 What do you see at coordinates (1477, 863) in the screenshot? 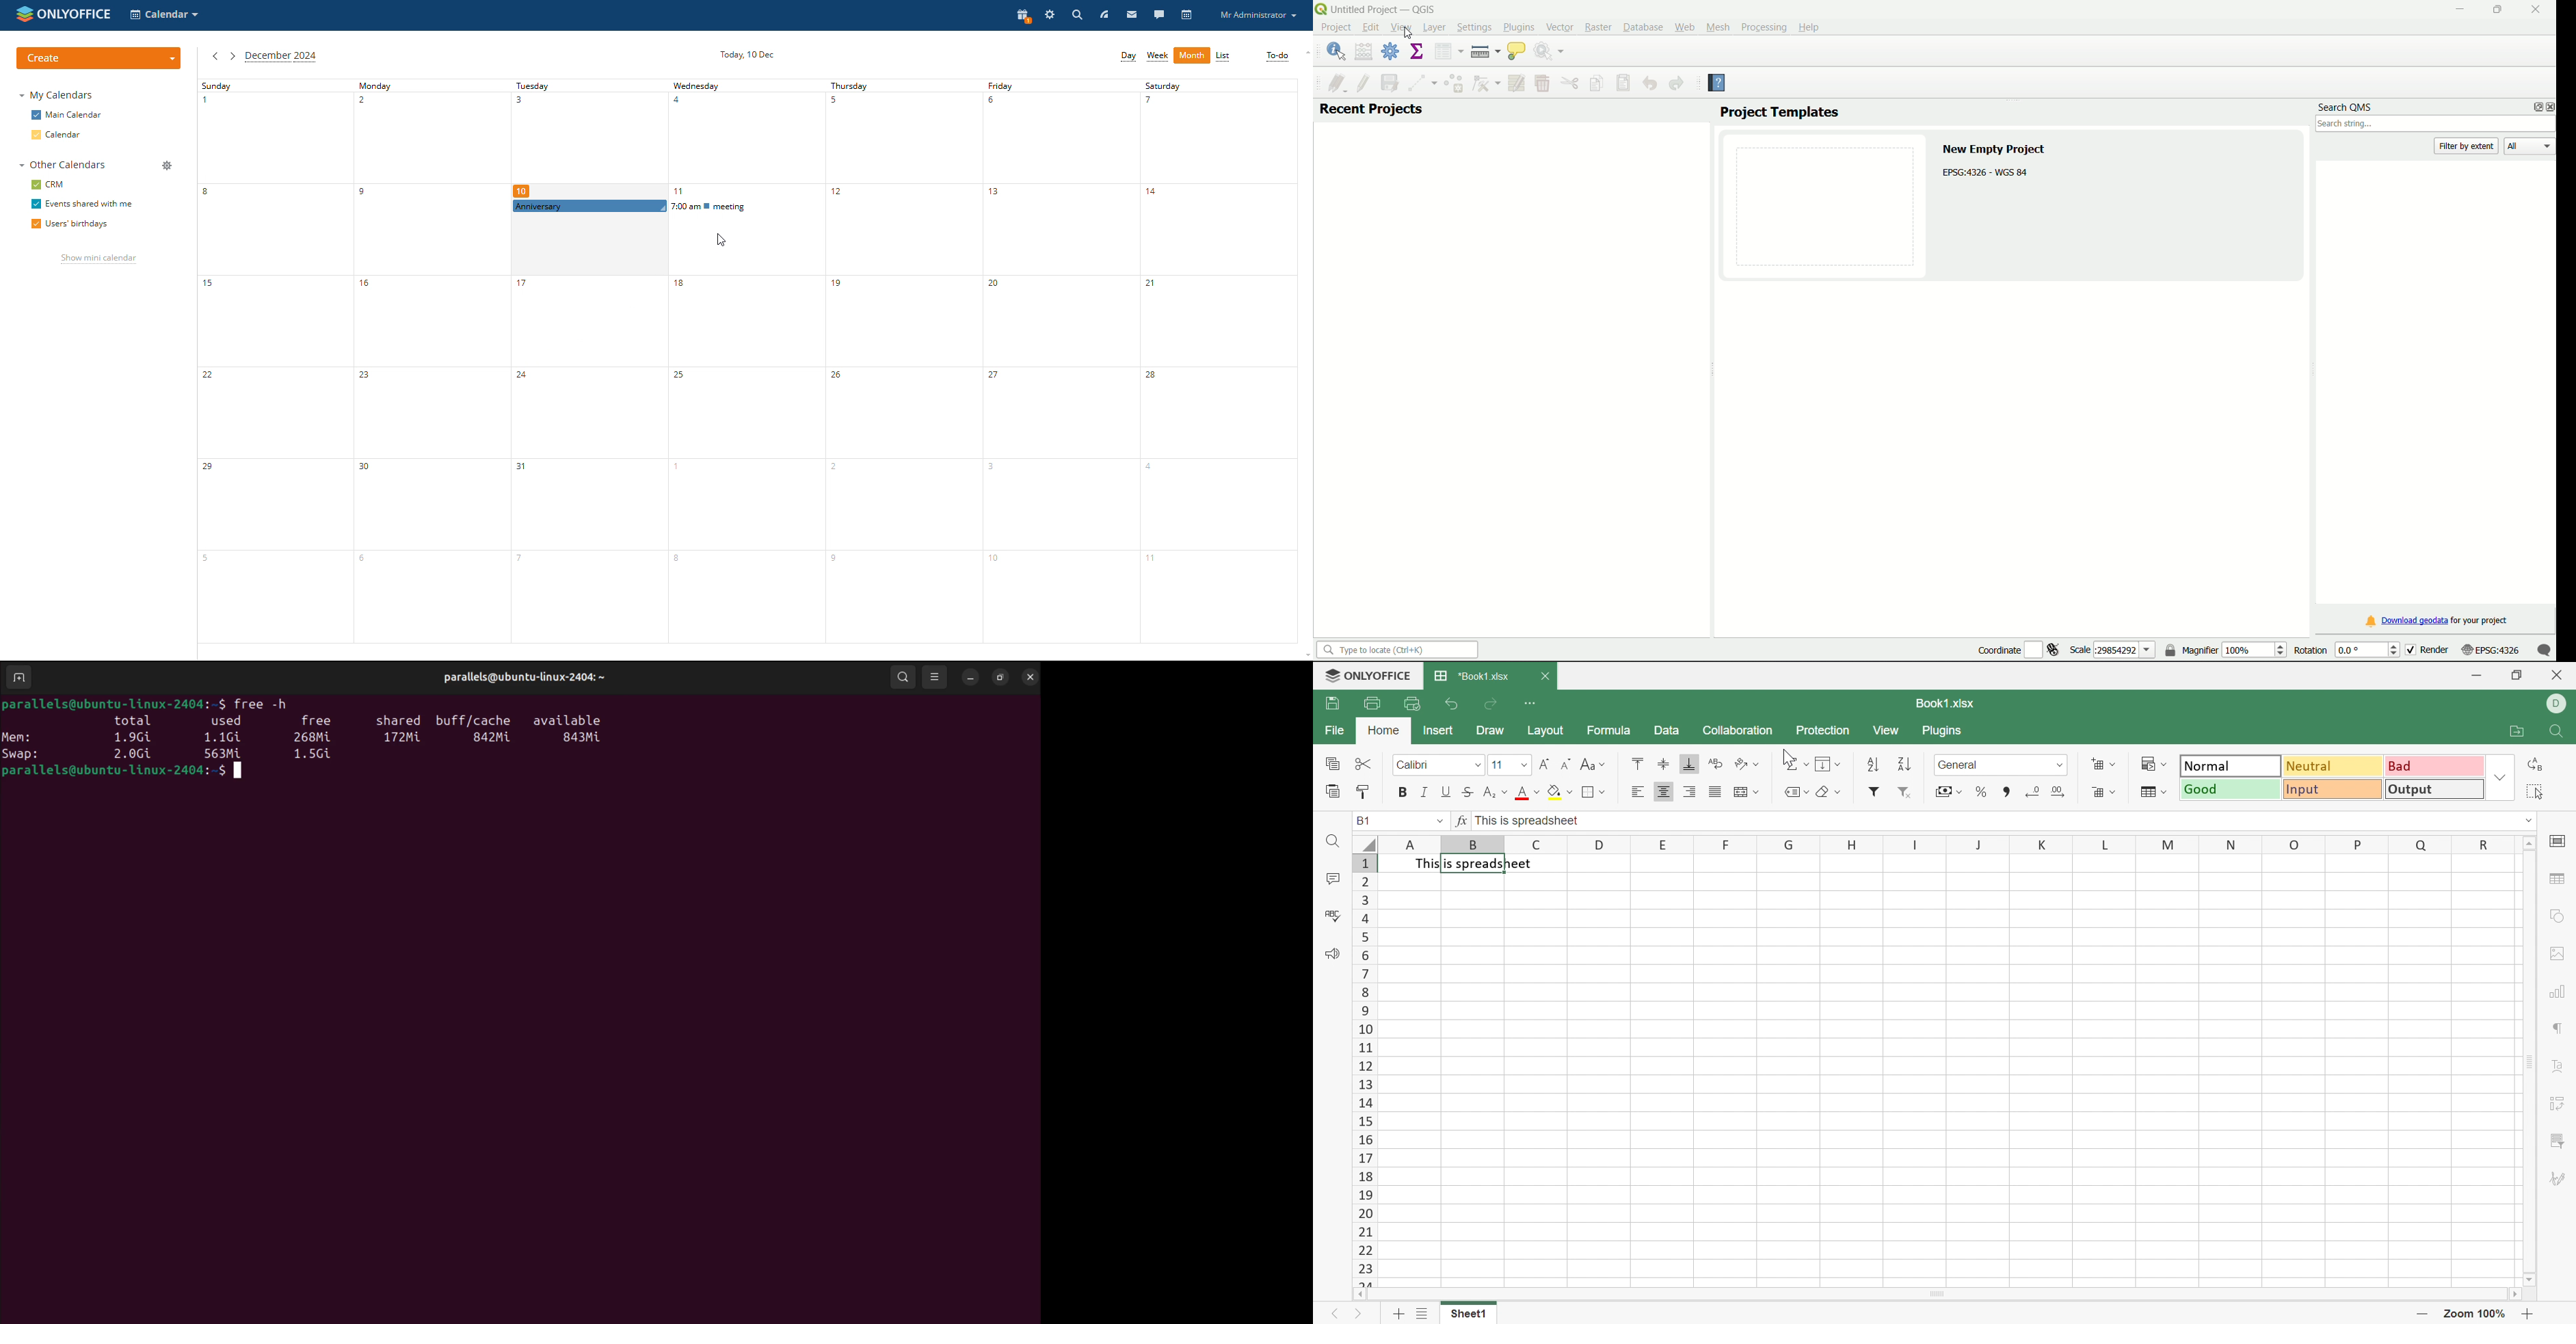
I see `This is spreadsheet` at bounding box center [1477, 863].